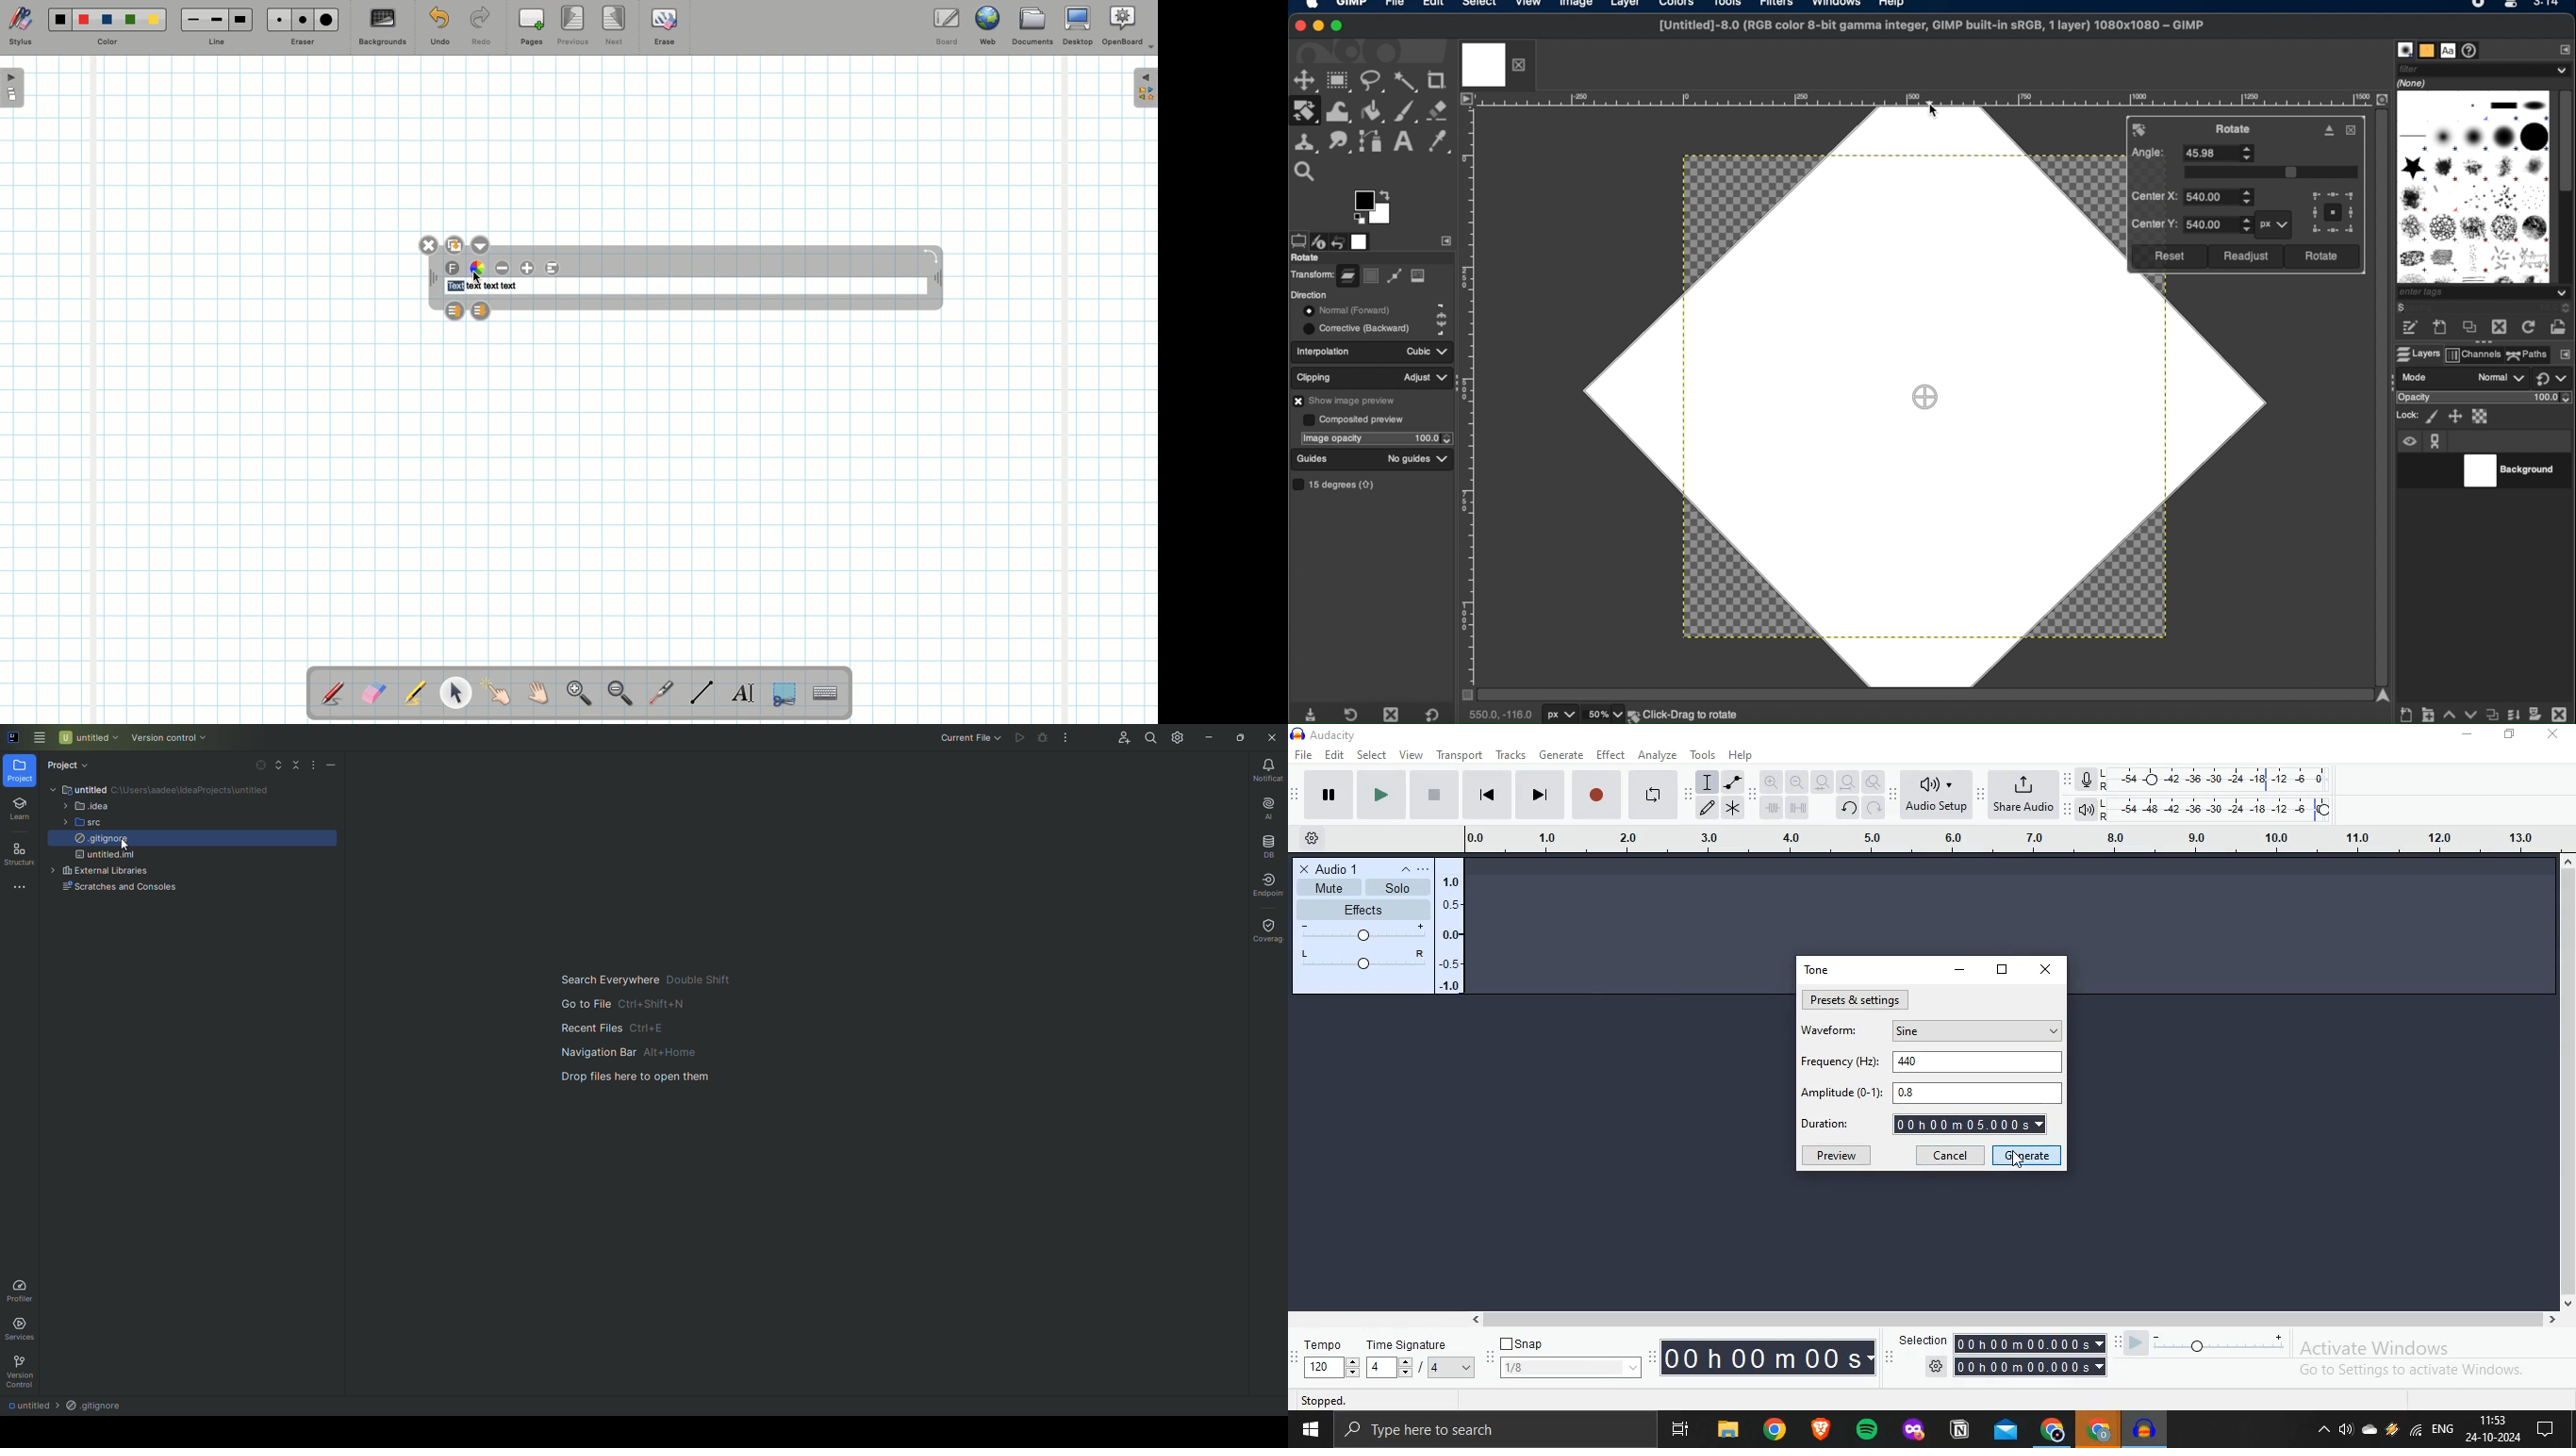  Describe the element at coordinates (1874, 810) in the screenshot. I see `Refresh` at that location.